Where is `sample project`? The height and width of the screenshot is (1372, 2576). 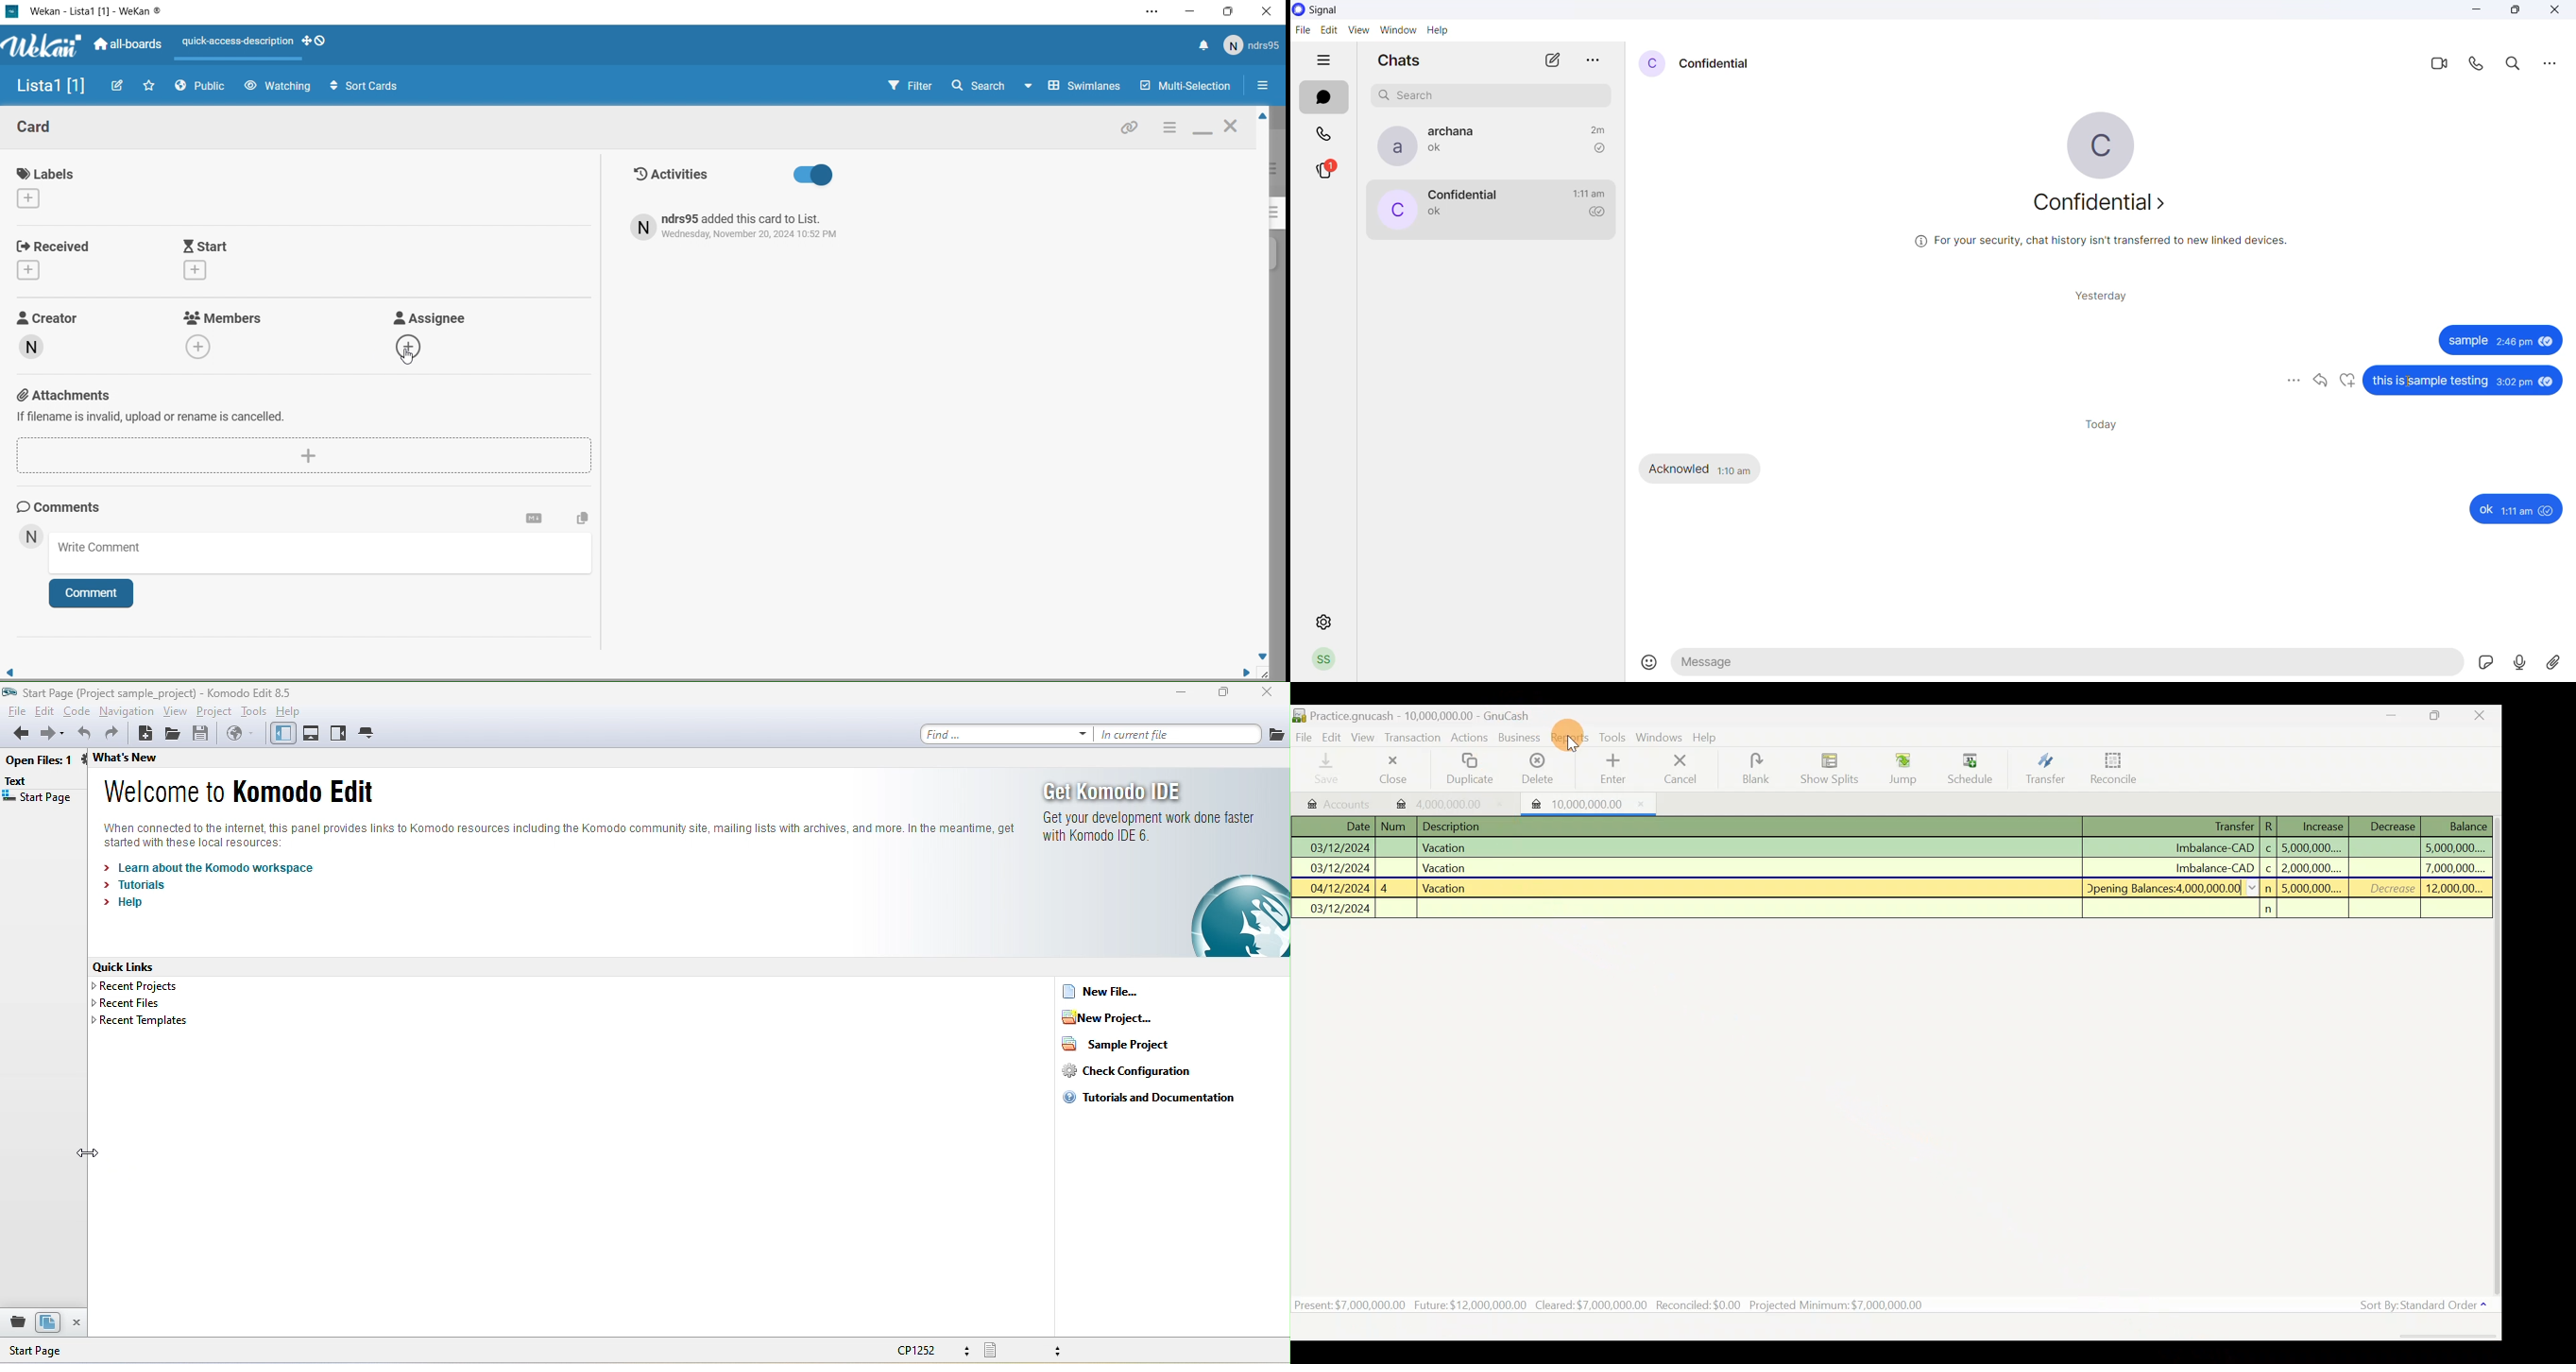 sample project is located at coordinates (1115, 1043).